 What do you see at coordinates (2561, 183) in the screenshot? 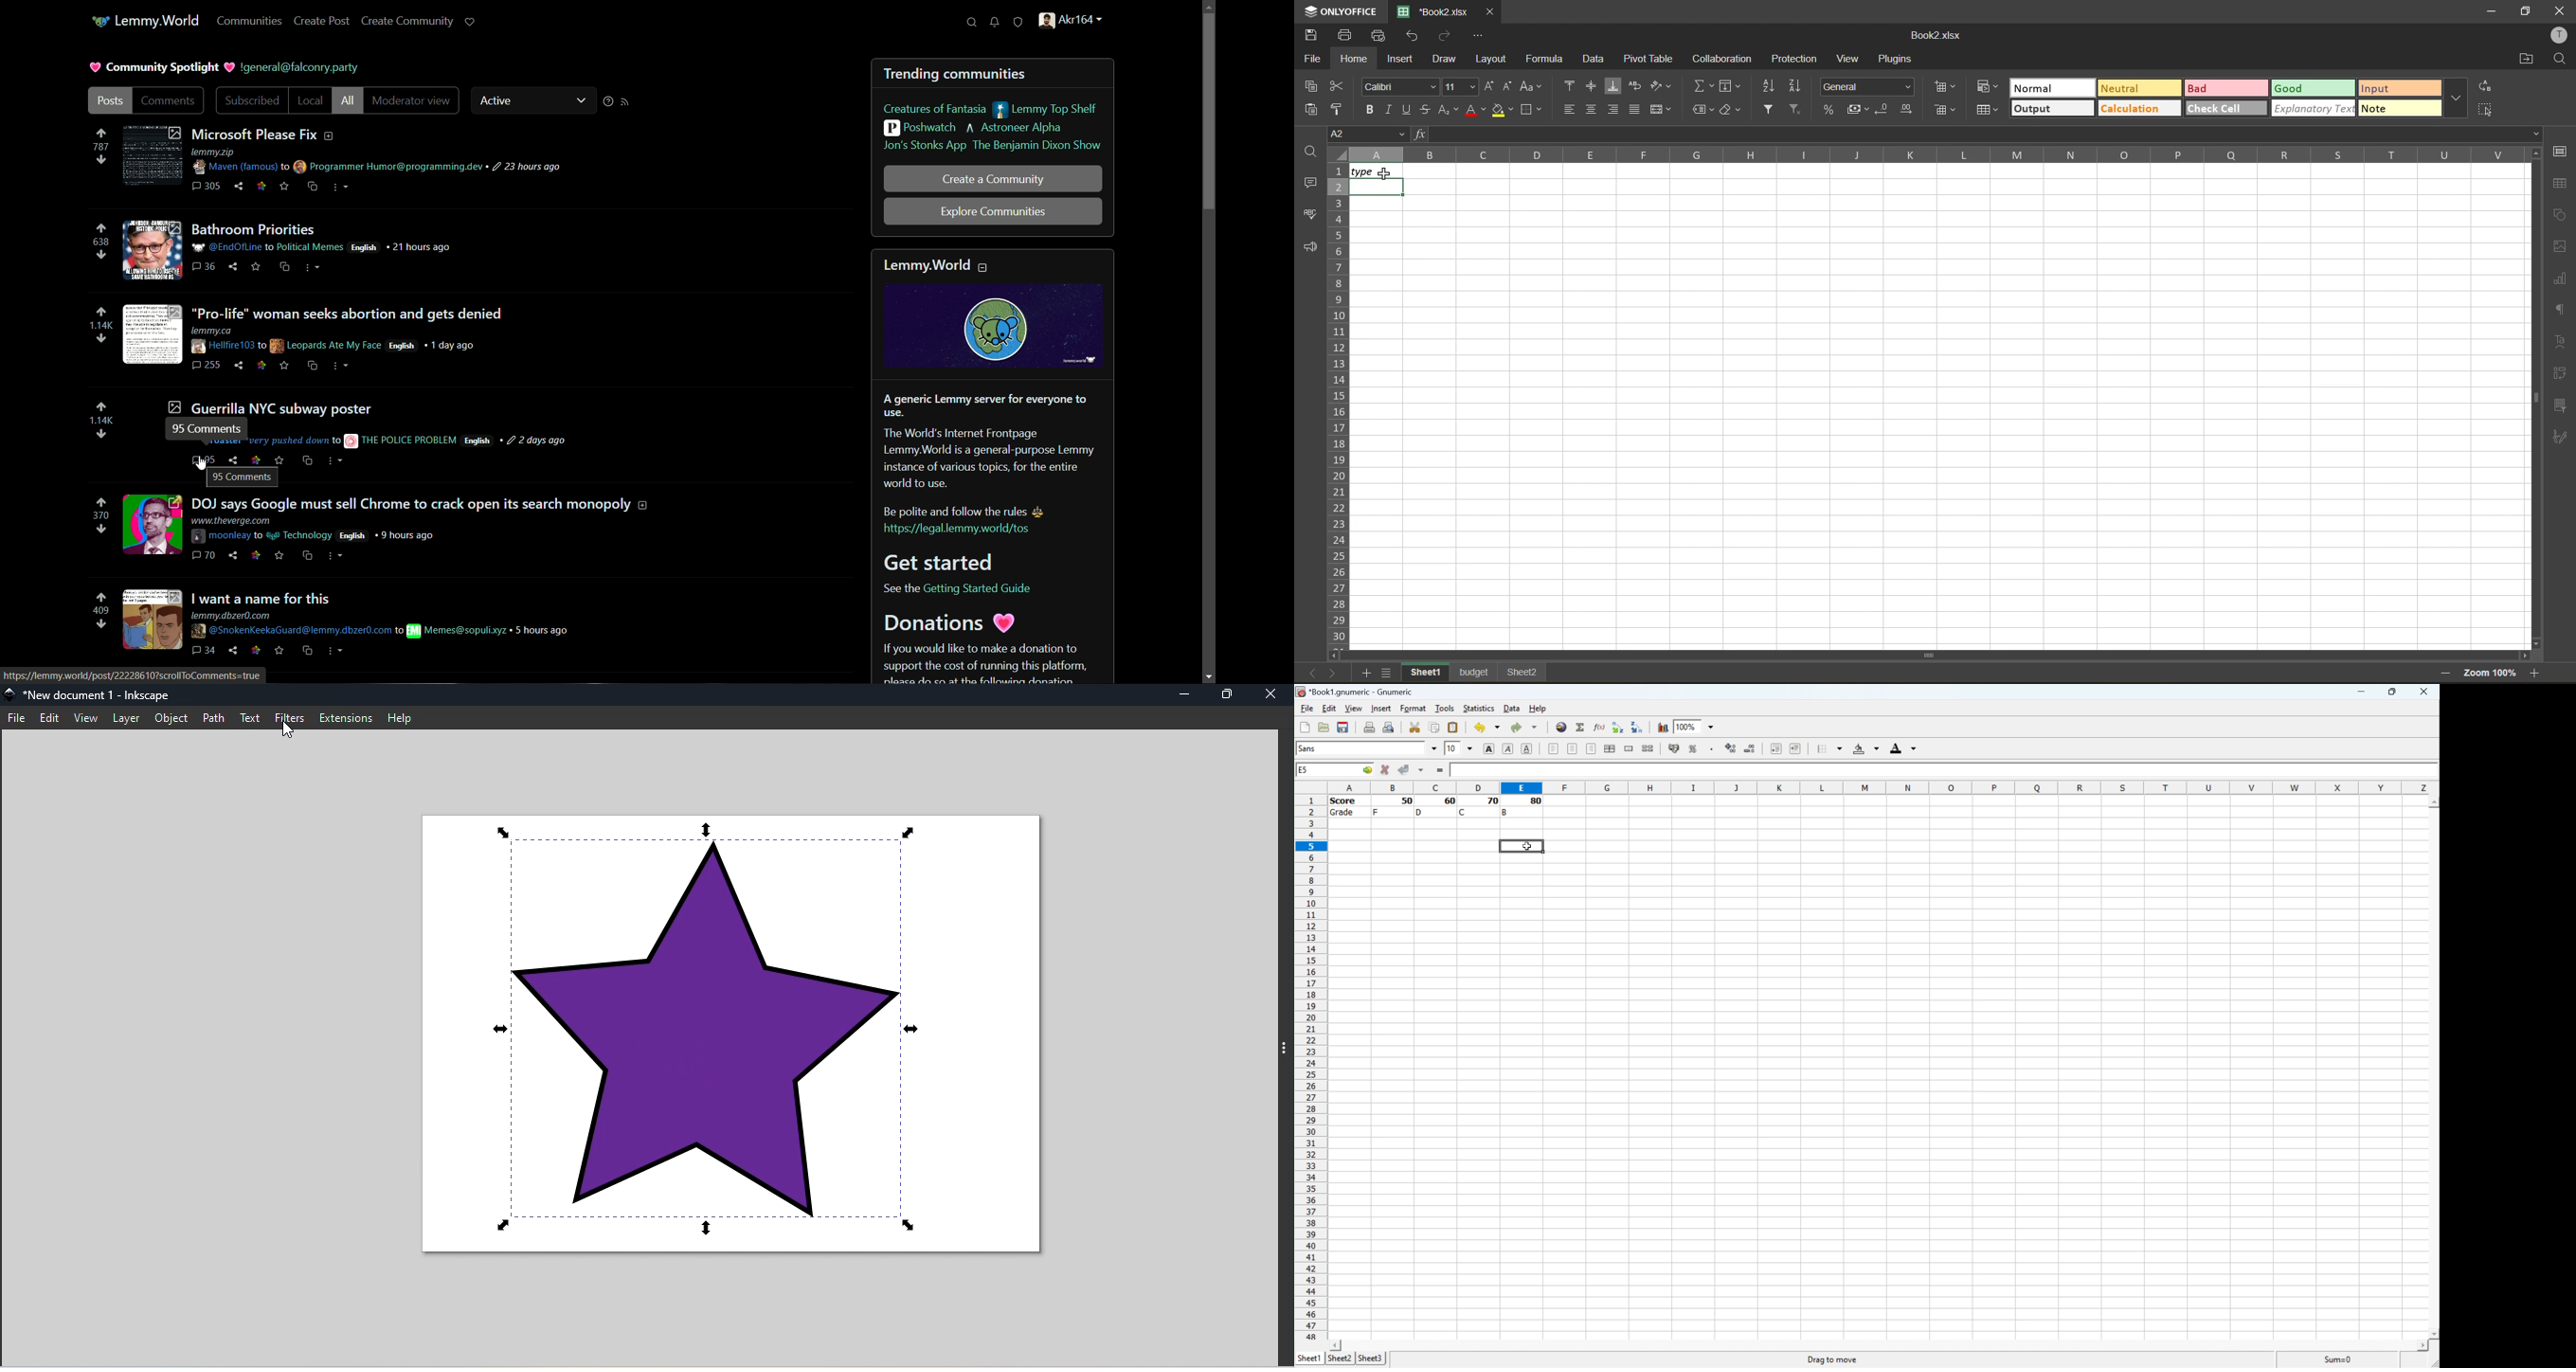
I see `table` at bounding box center [2561, 183].